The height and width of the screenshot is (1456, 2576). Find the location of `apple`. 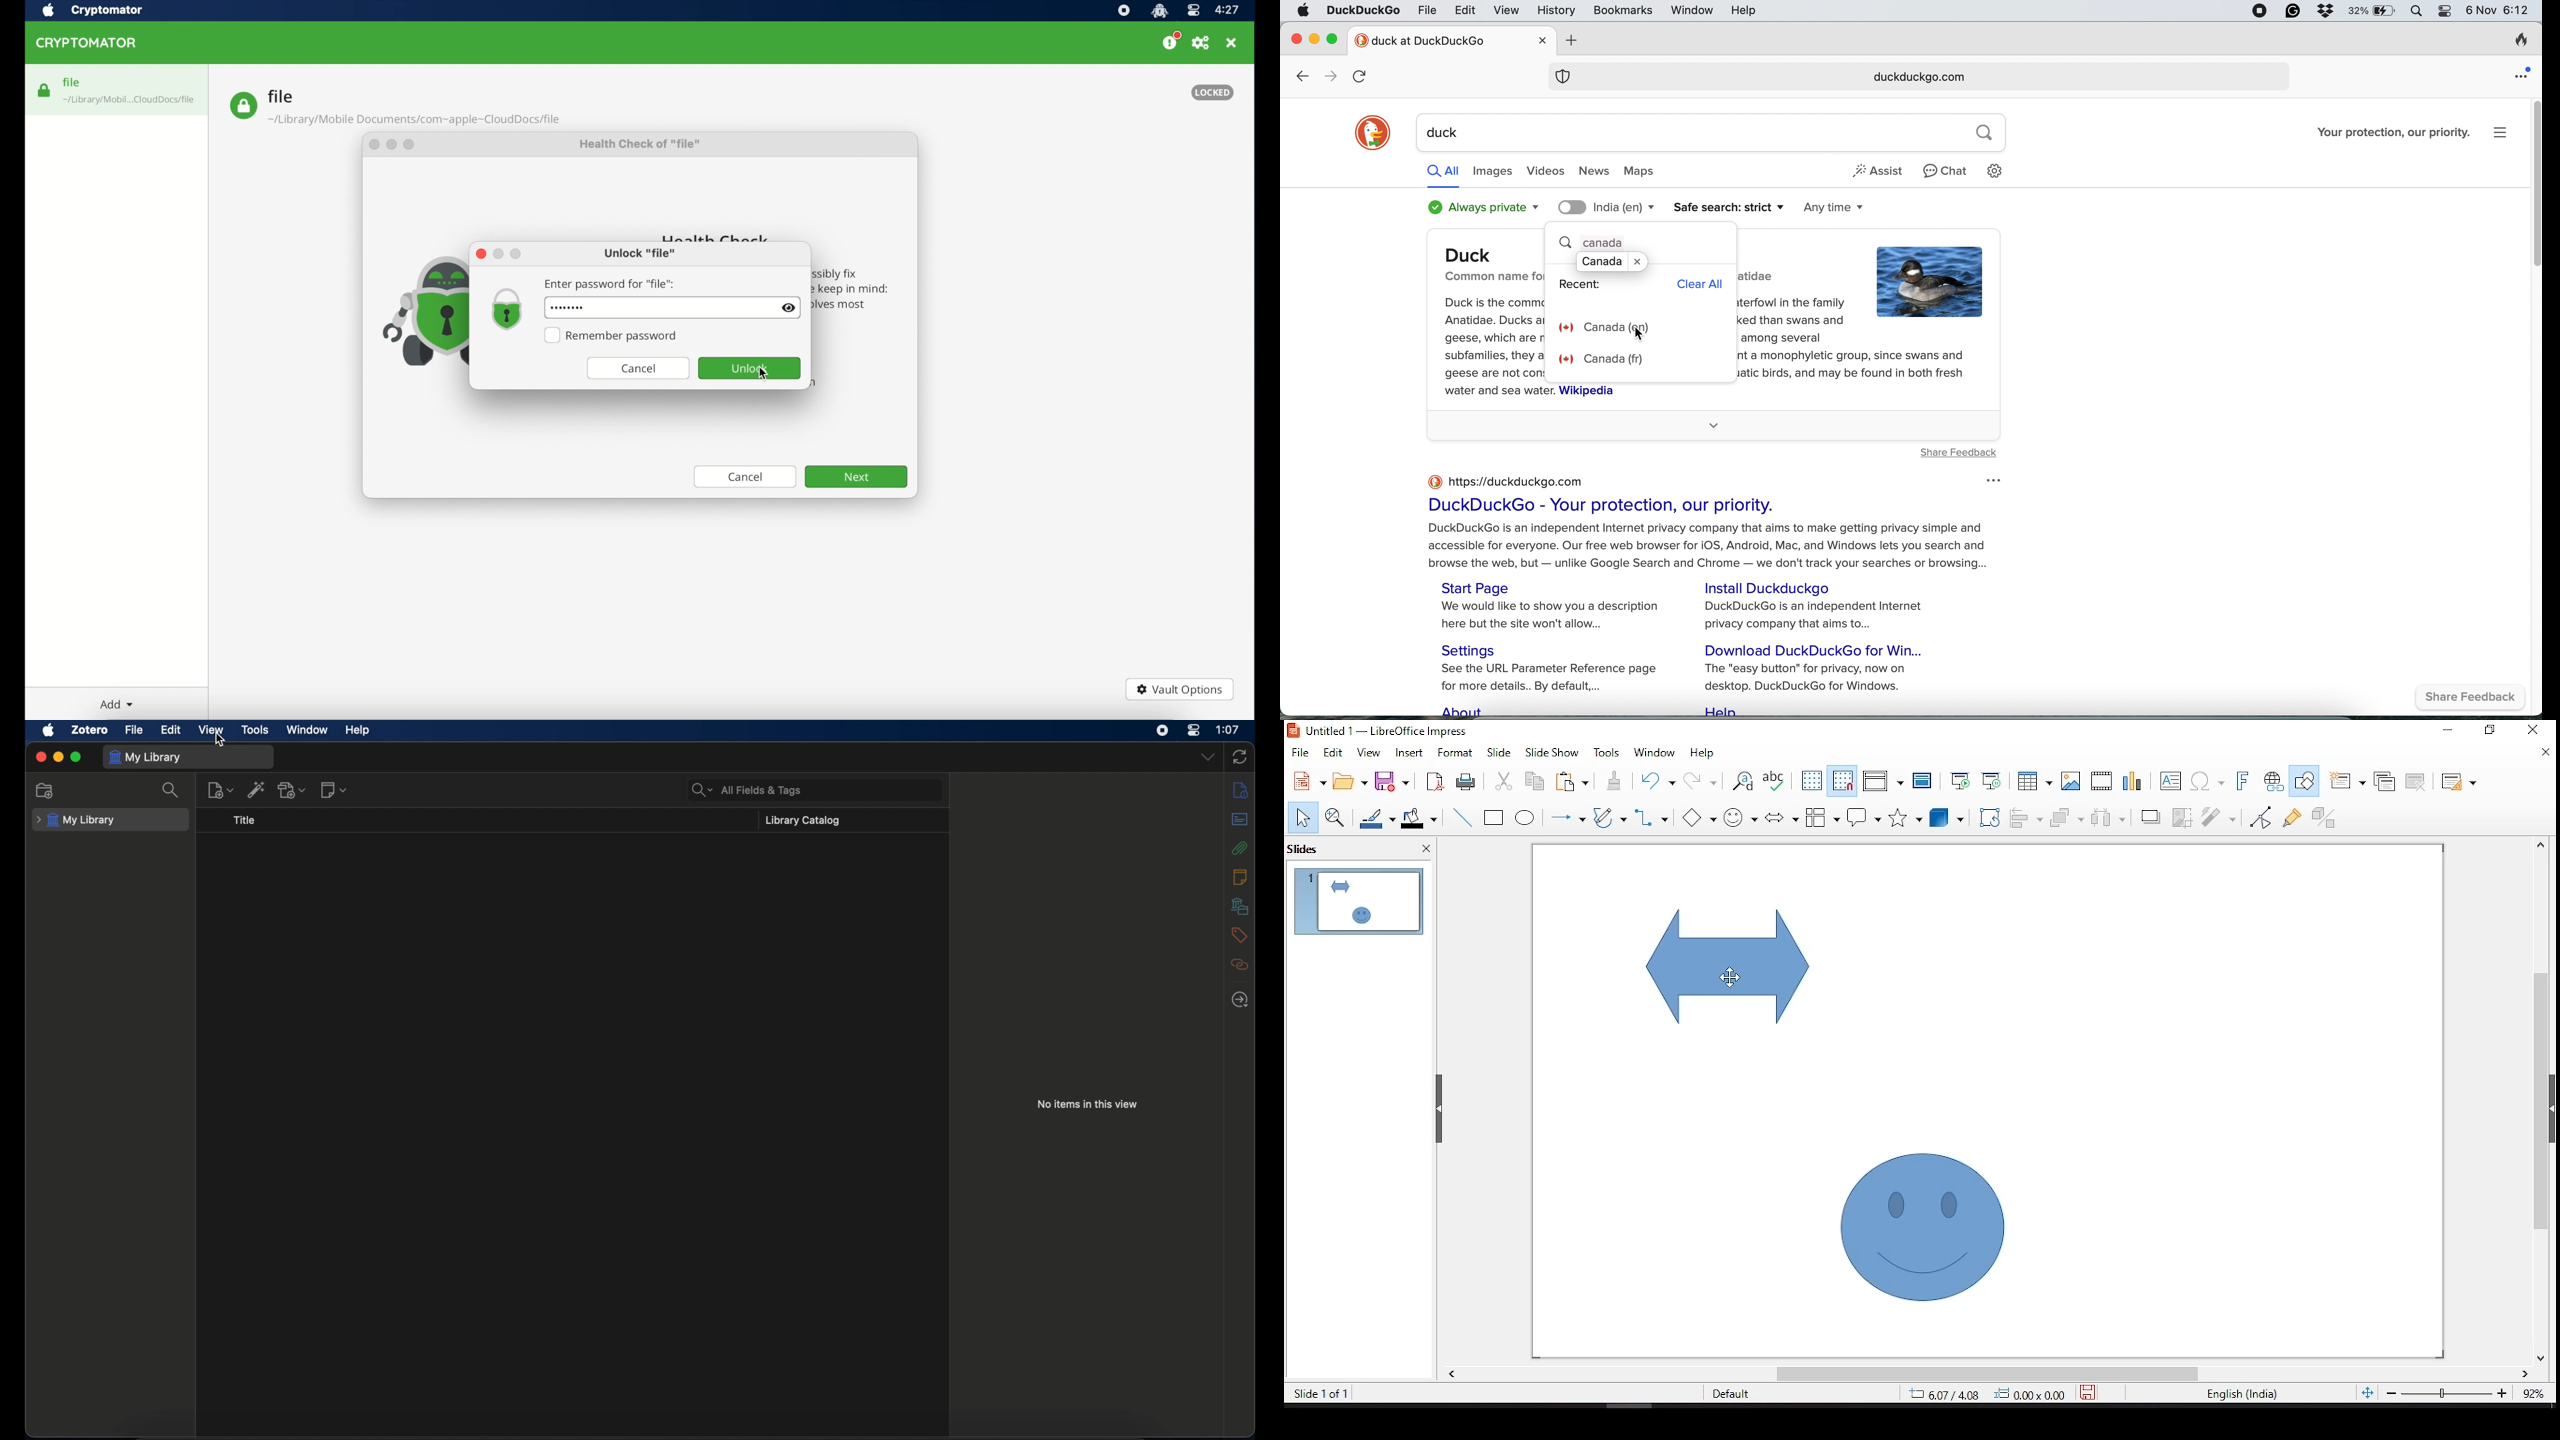

apple is located at coordinates (49, 731).